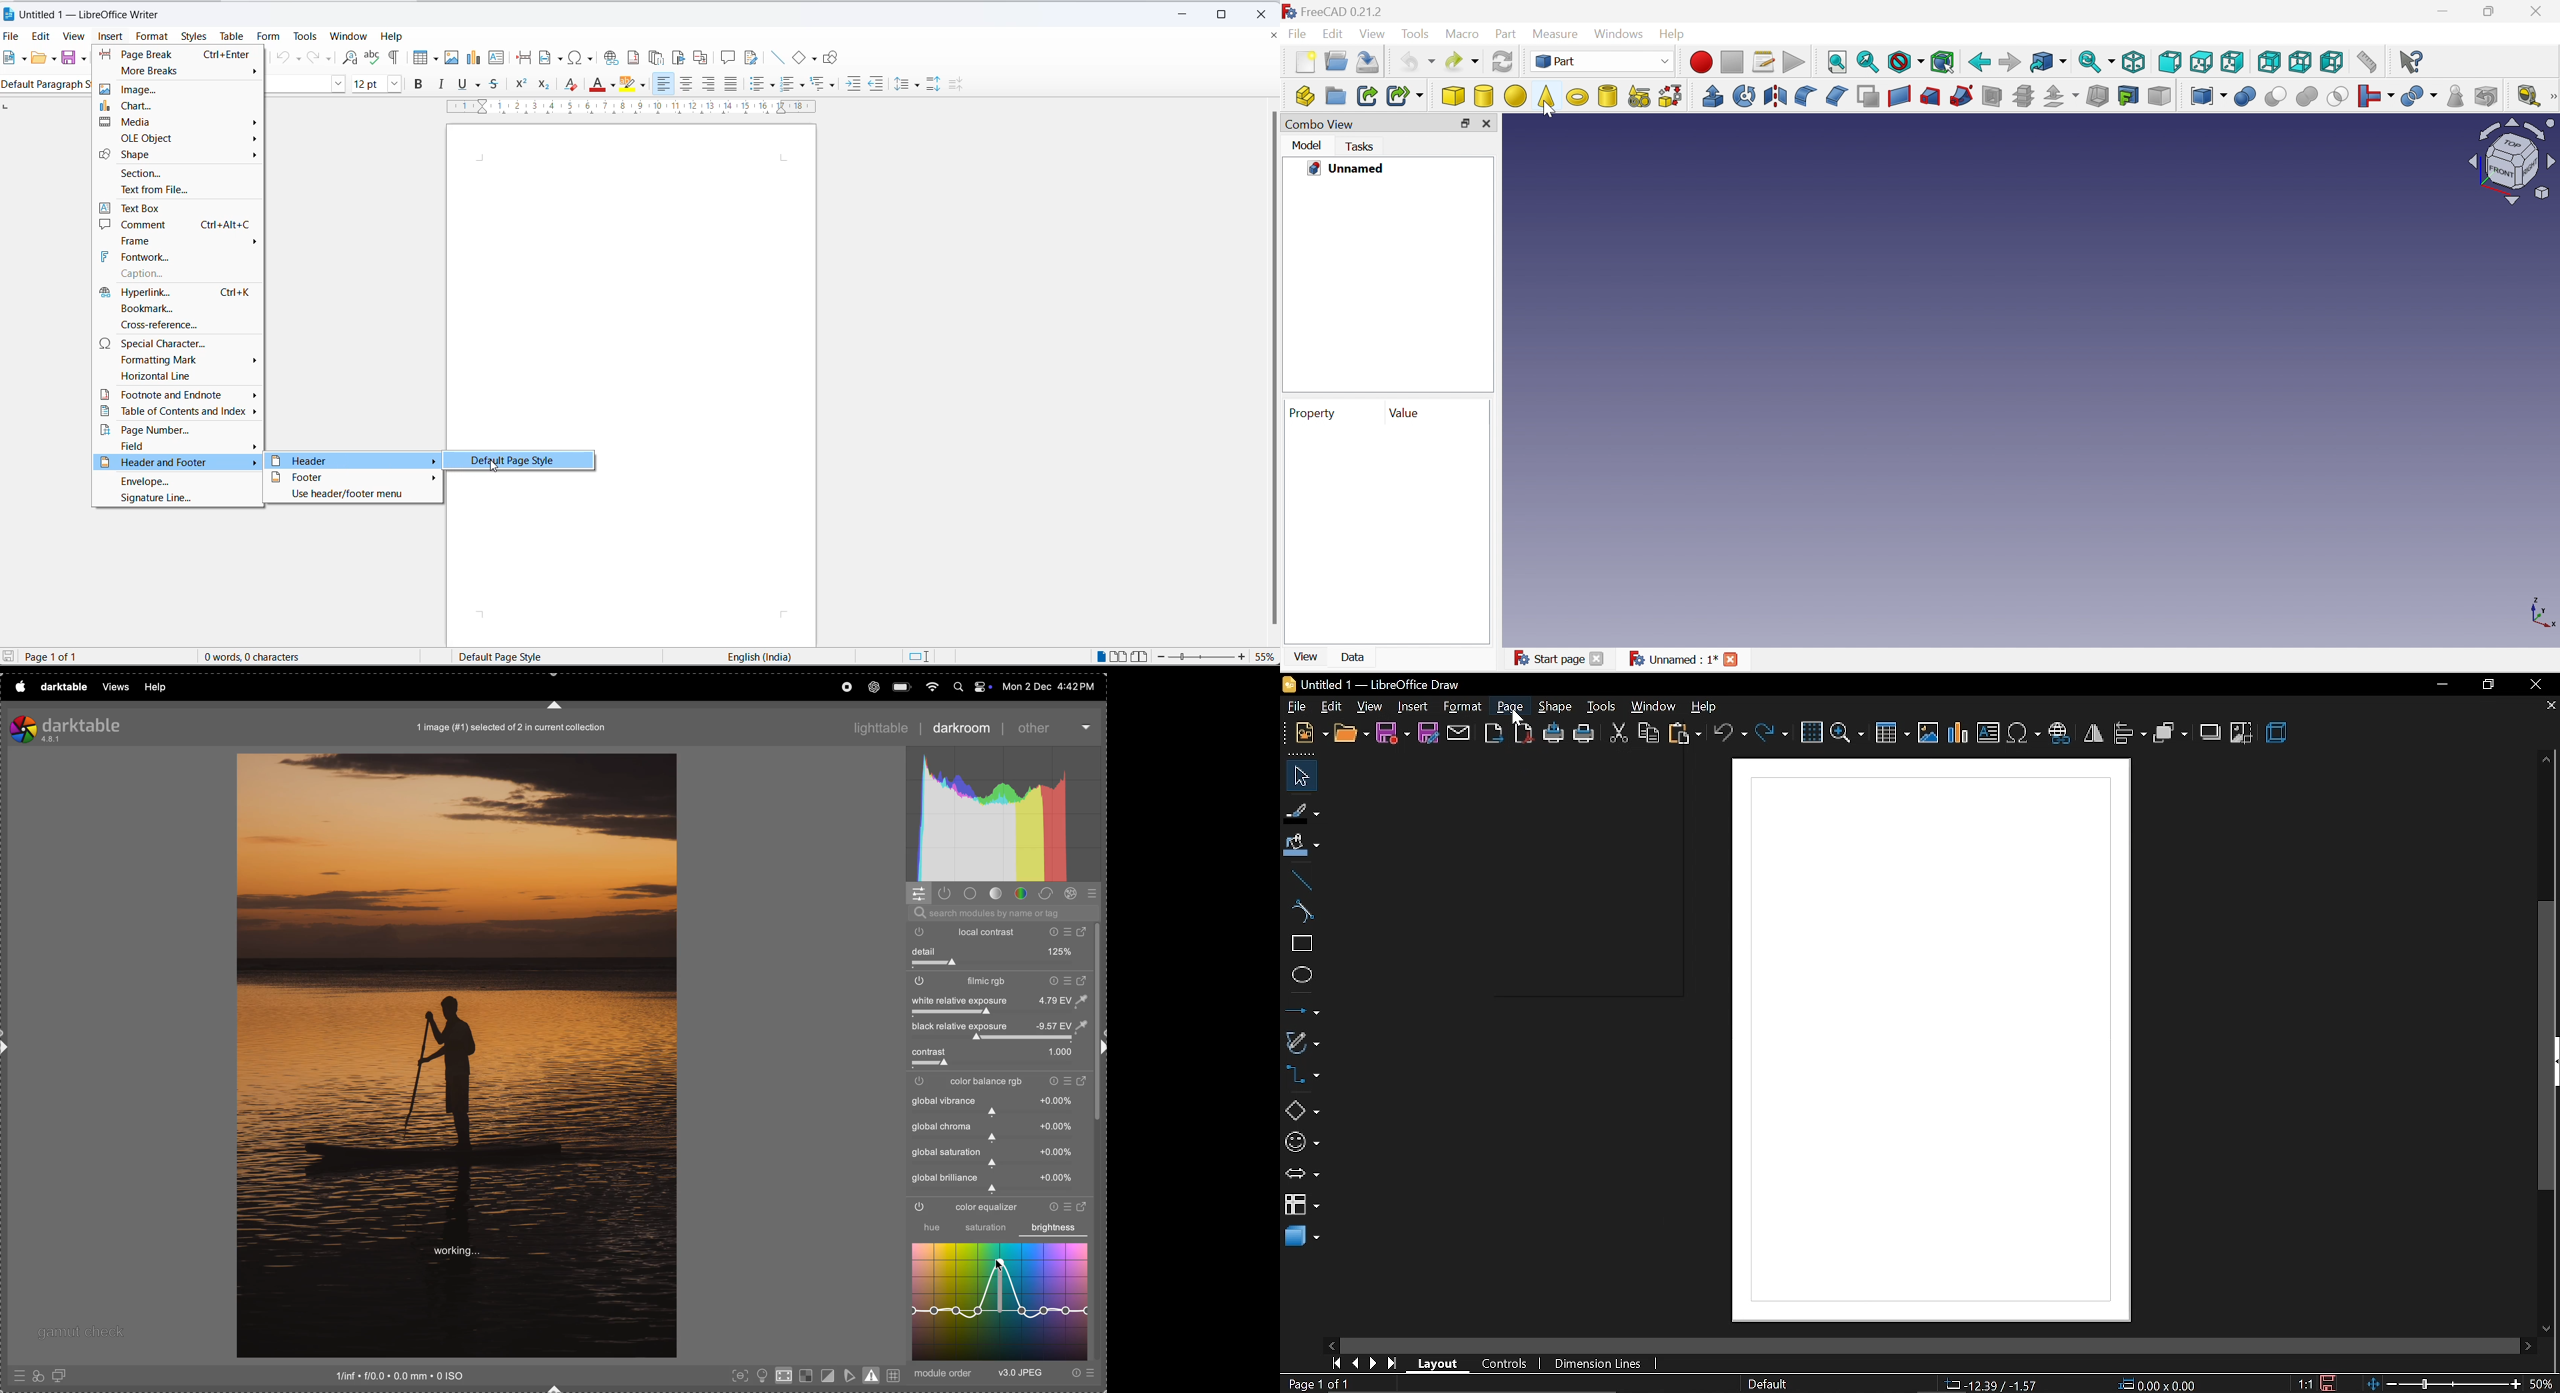 The height and width of the screenshot is (1400, 2576). Describe the element at coordinates (854, 84) in the screenshot. I see `increase indent` at that location.